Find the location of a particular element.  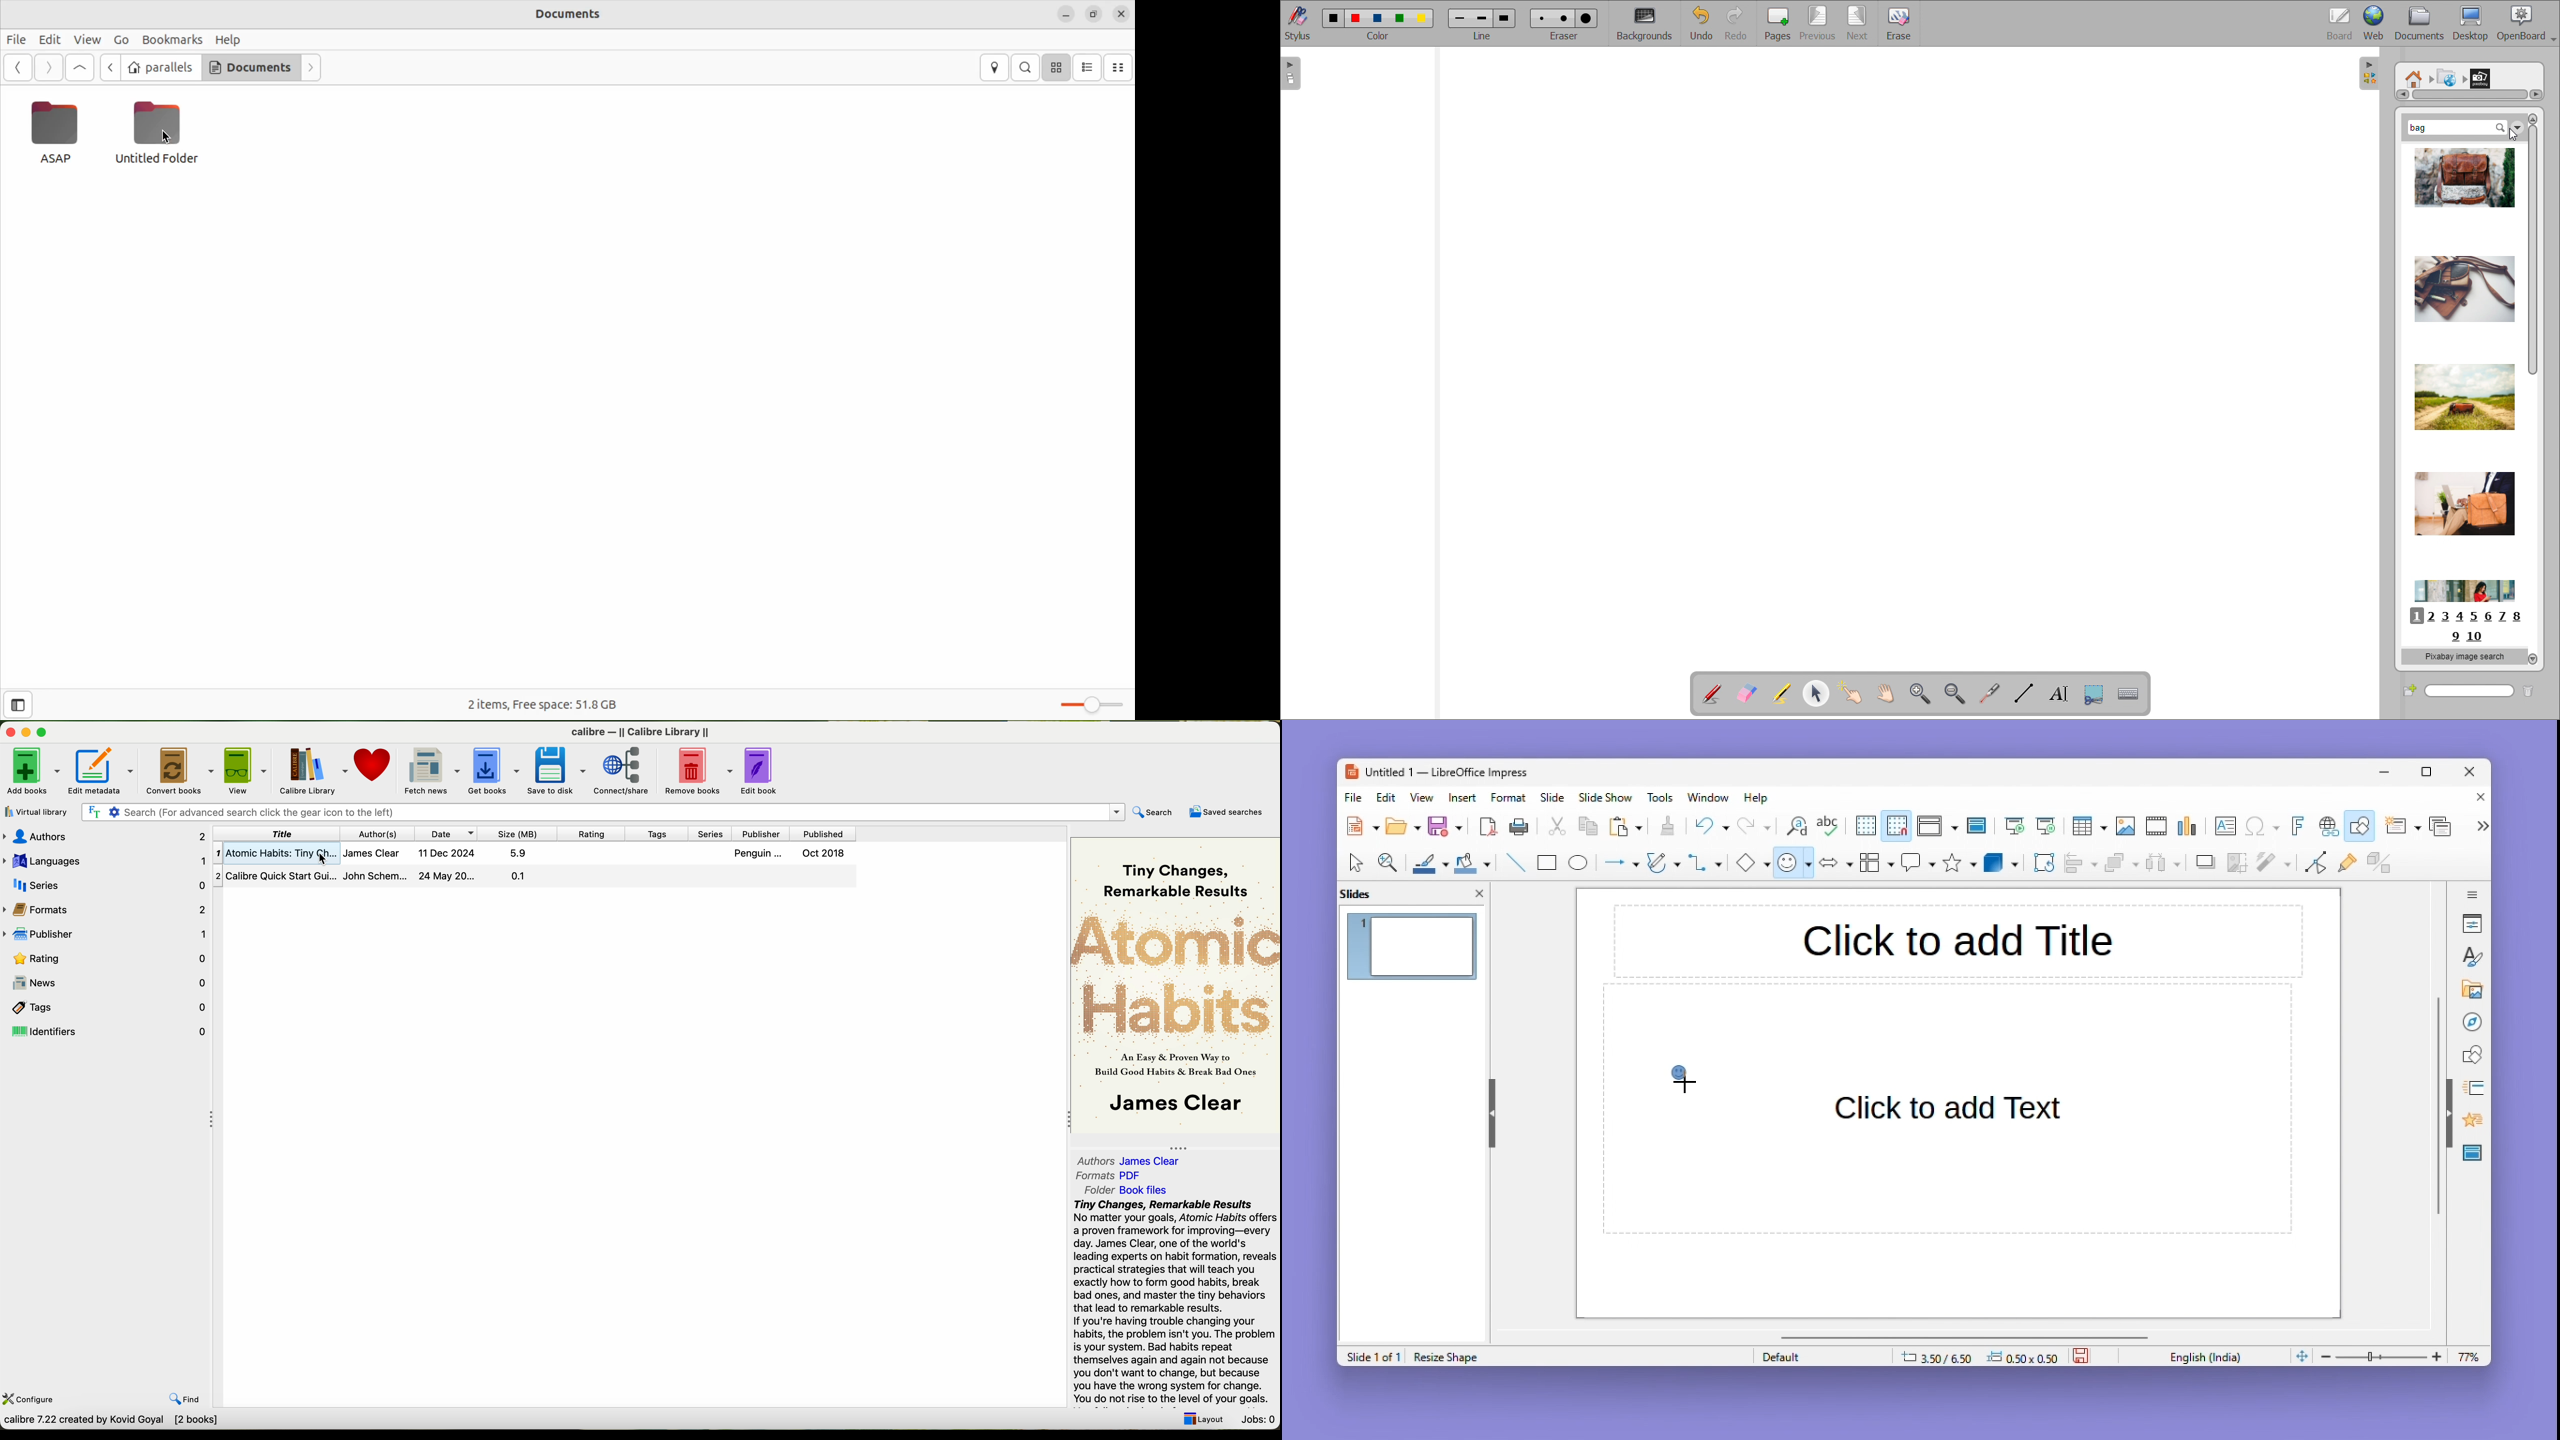

Maximize is located at coordinates (2430, 775).